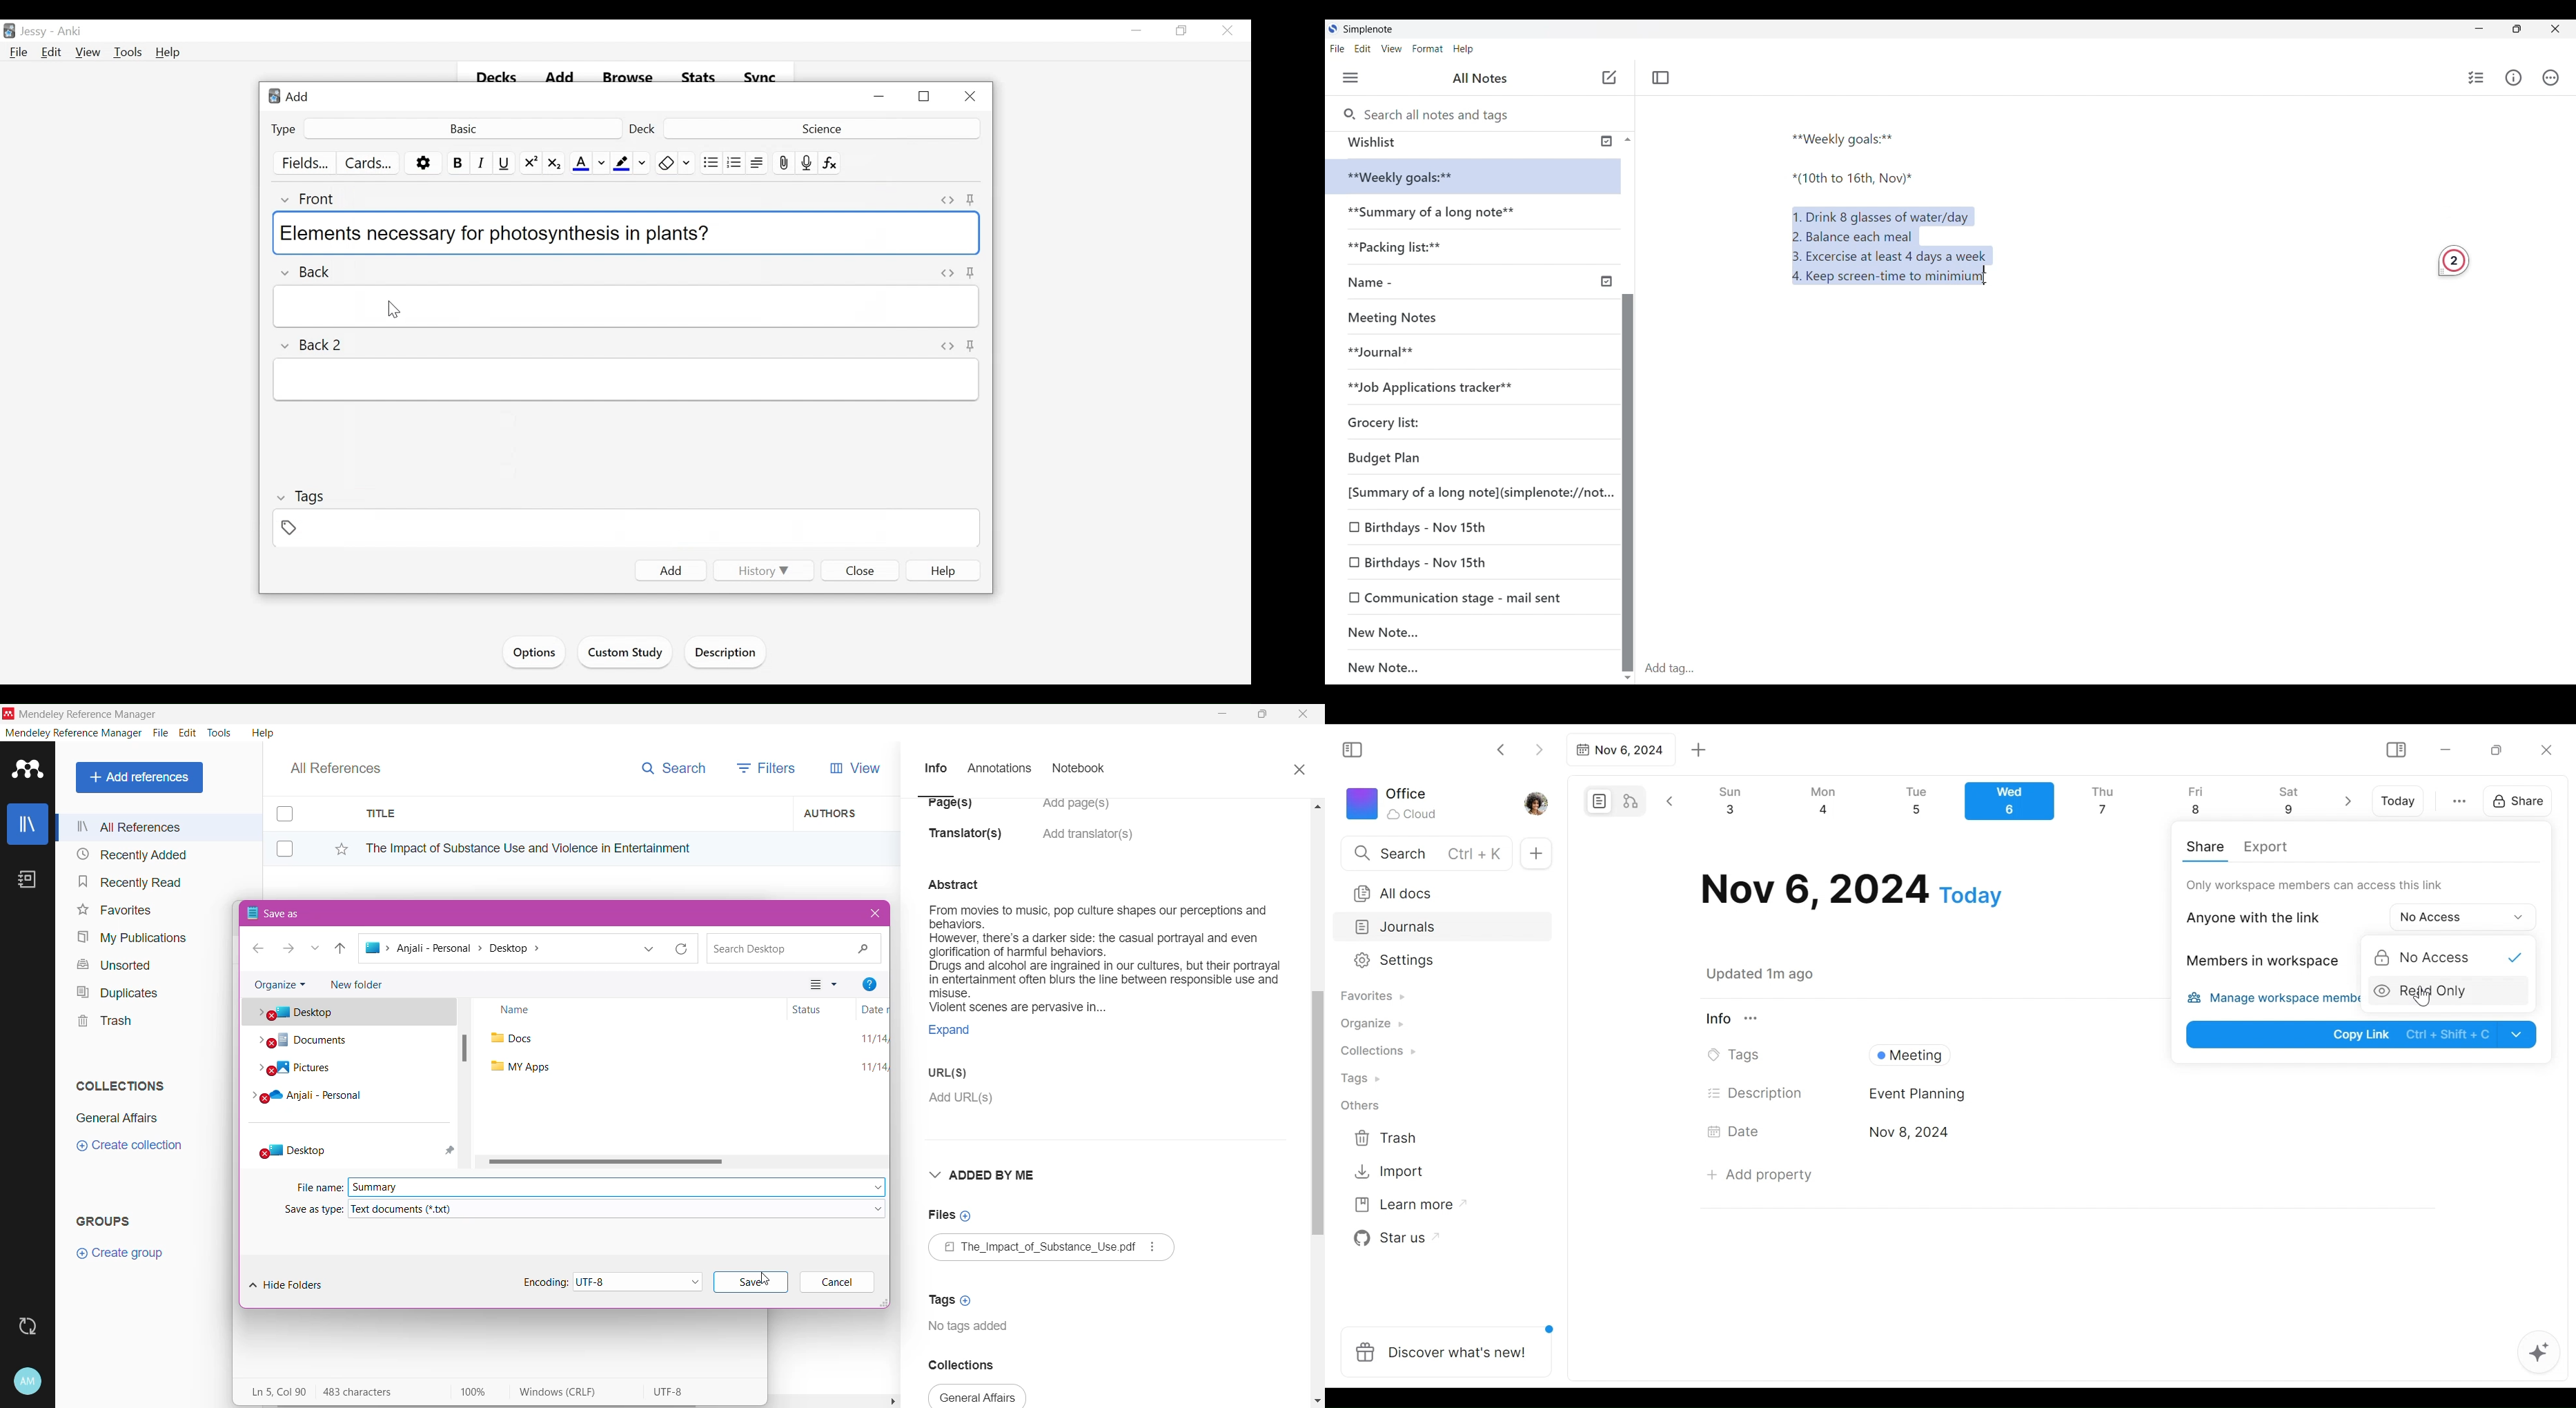 The image size is (2576, 1428). I want to click on Click to Add to Favorites, so click(334, 846).